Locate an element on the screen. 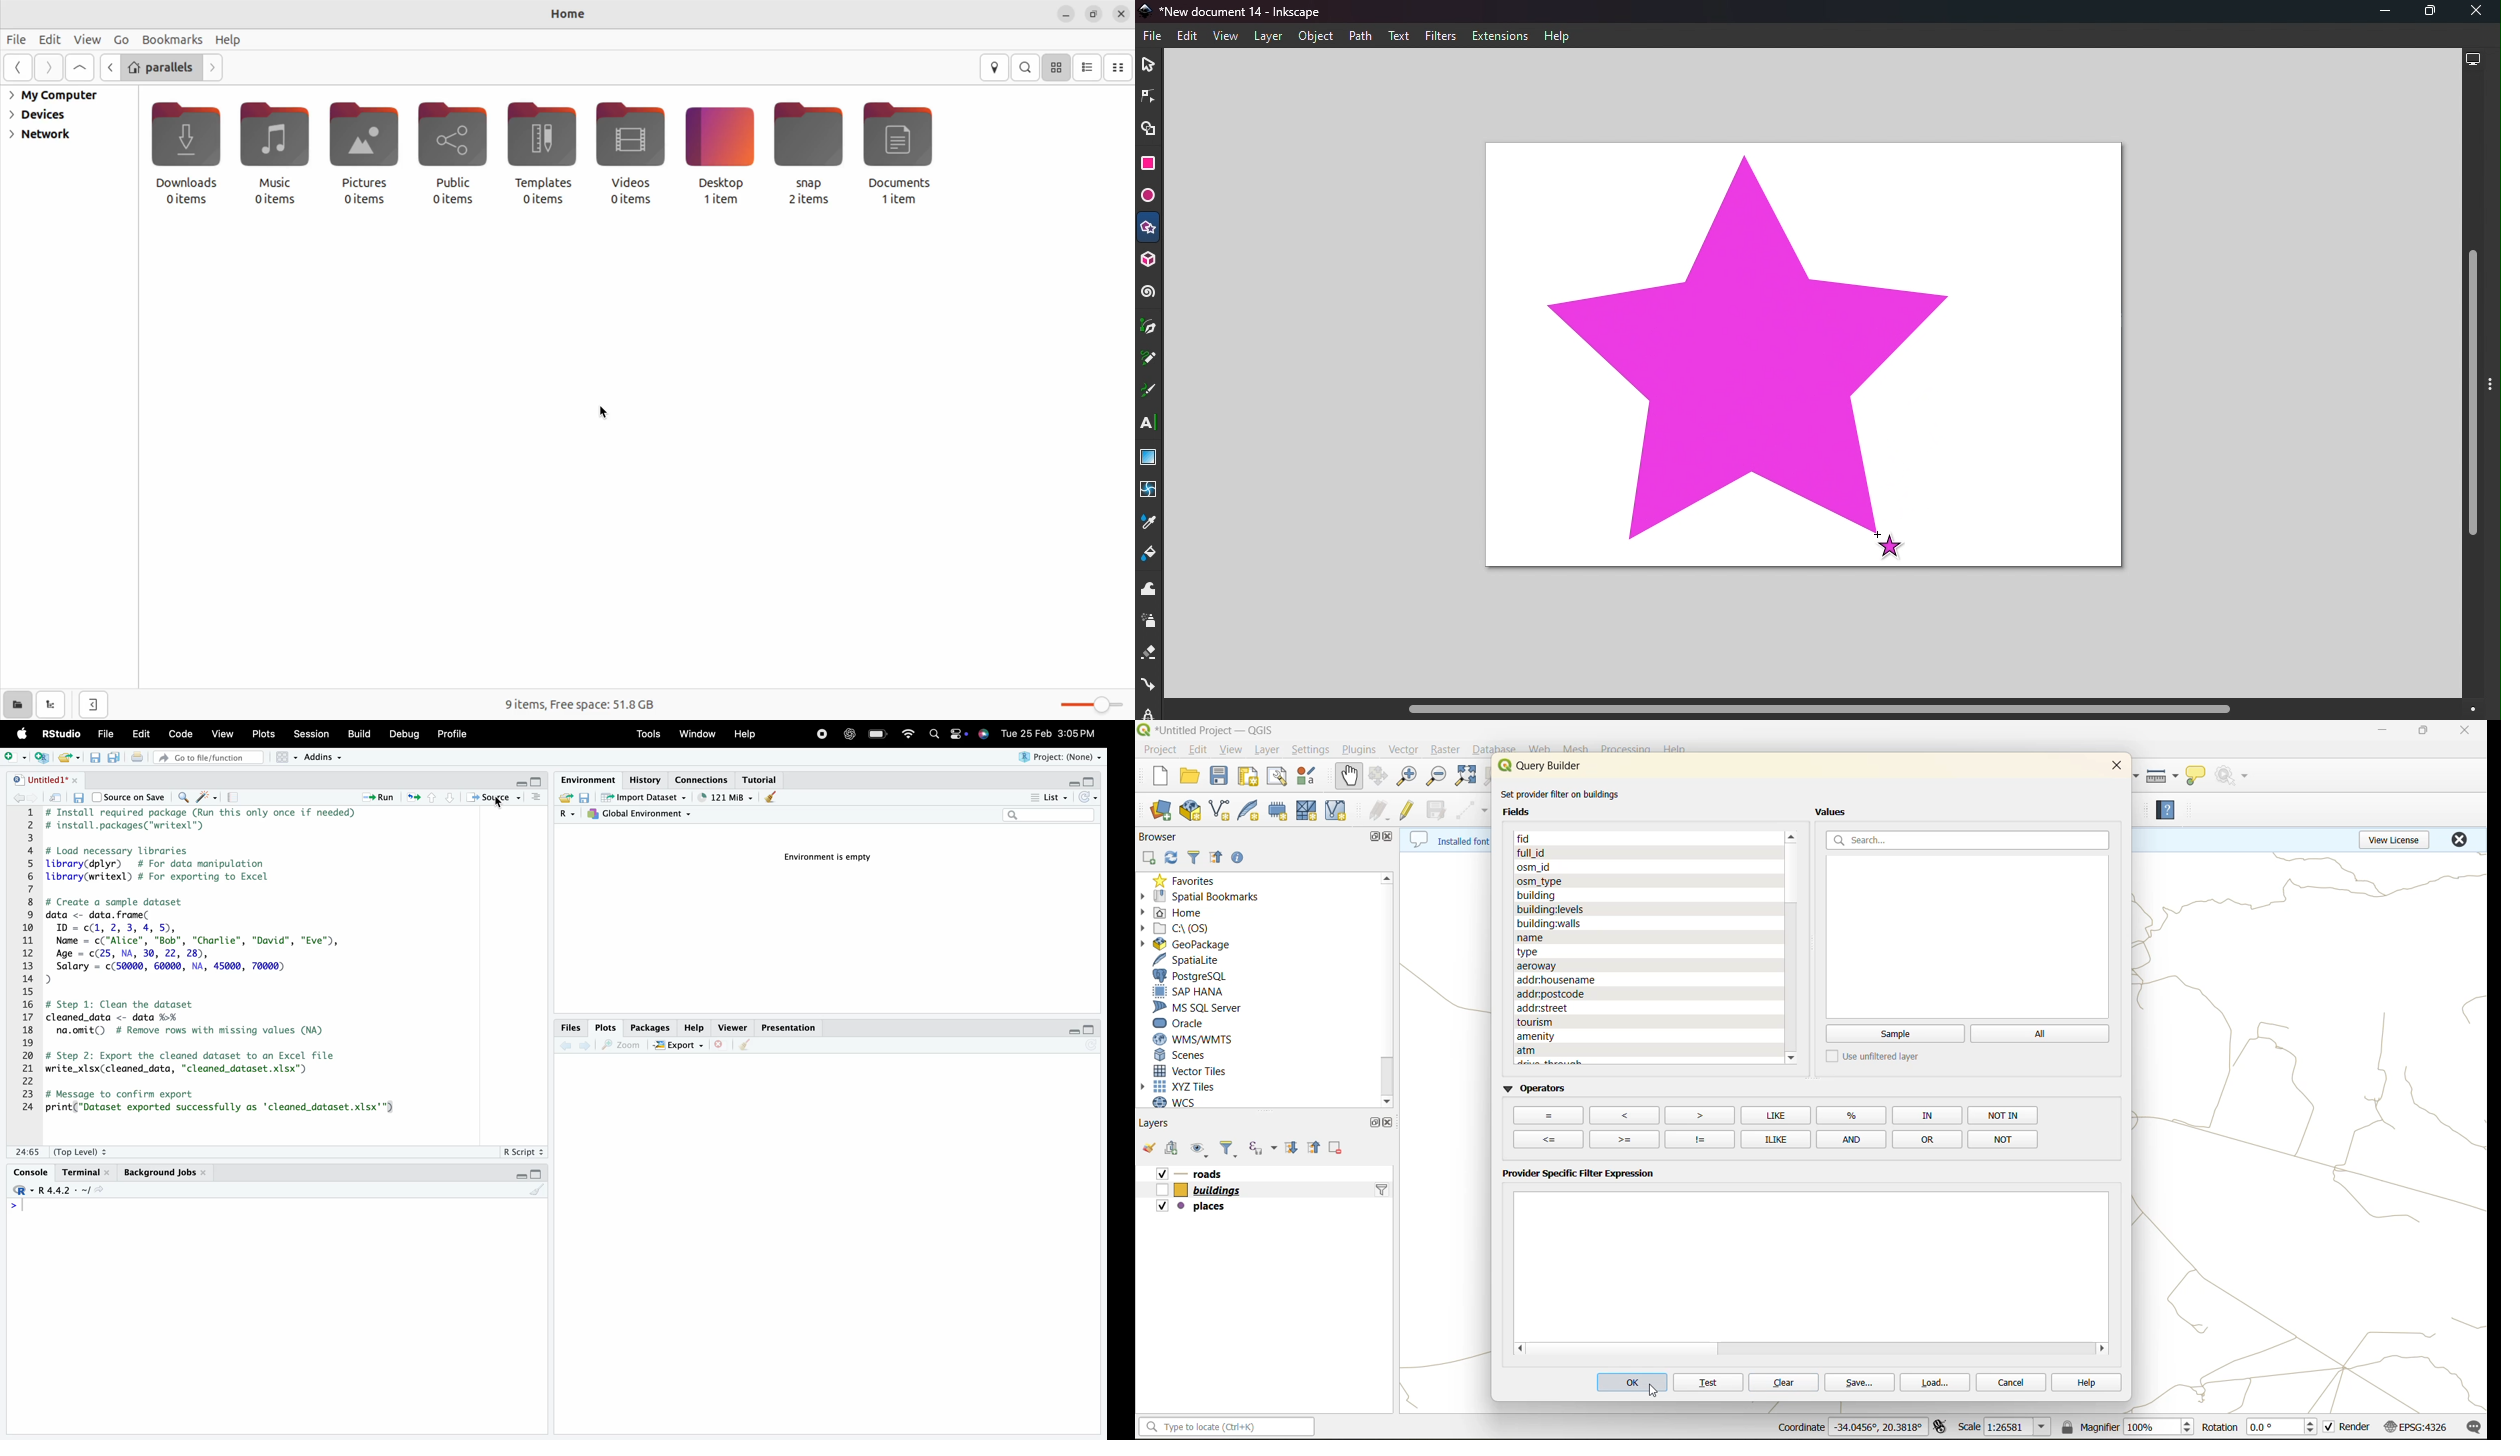   Go back to the previous source location (Ctrl + F9) is located at coordinates (564, 1045).